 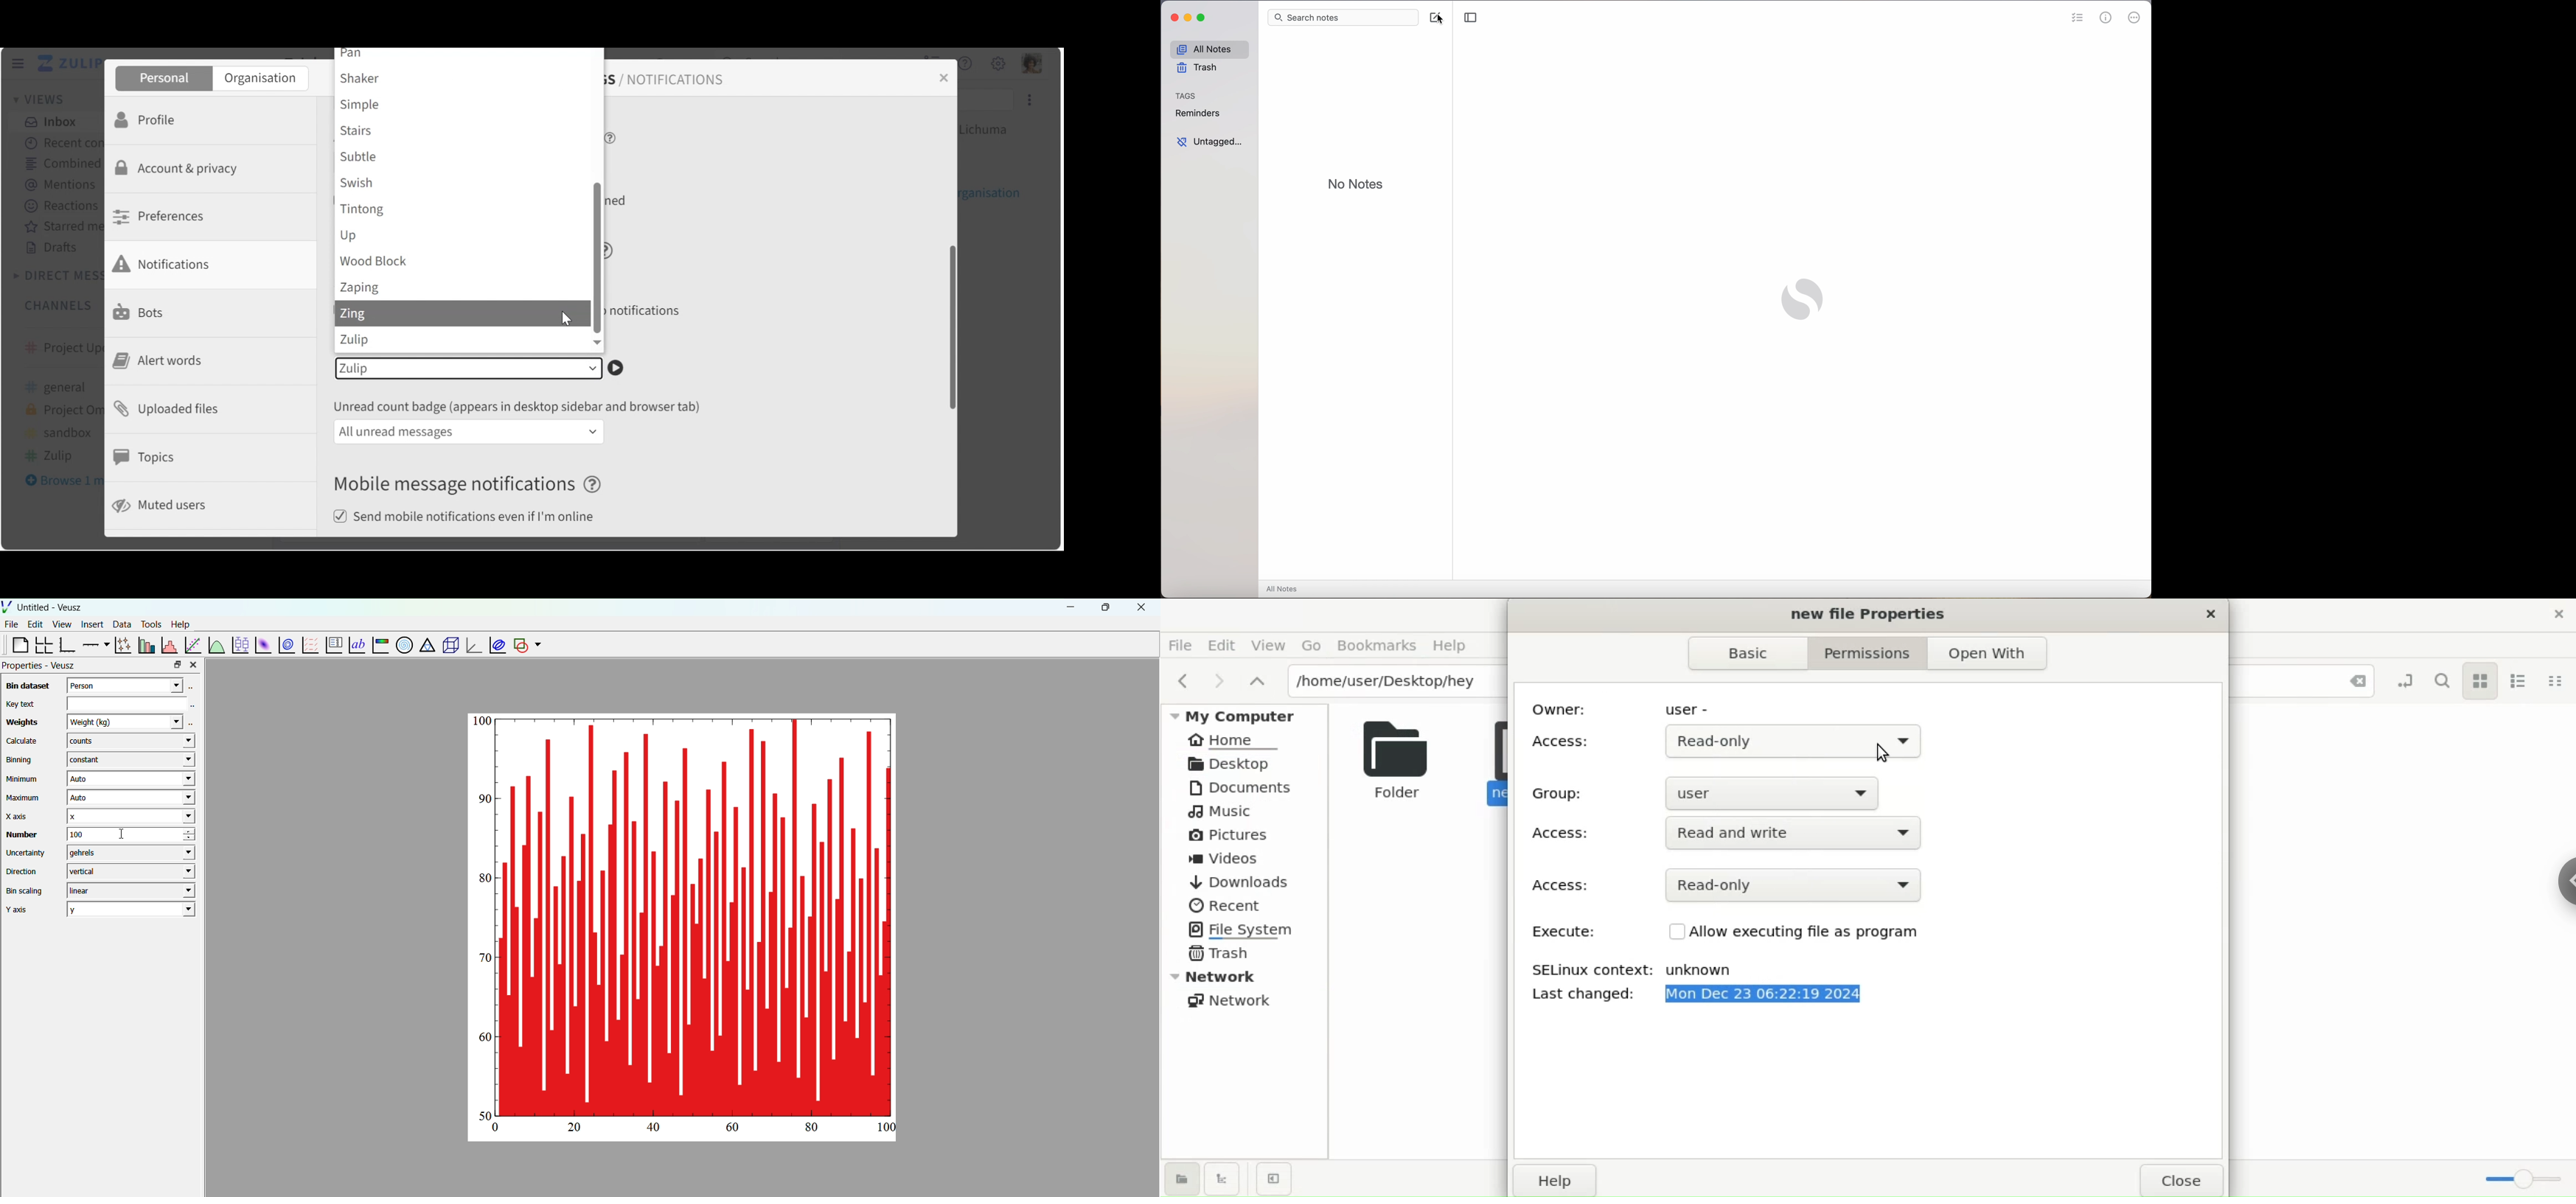 What do you see at coordinates (1235, 1000) in the screenshot?
I see `Network` at bounding box center [1235, 1000].